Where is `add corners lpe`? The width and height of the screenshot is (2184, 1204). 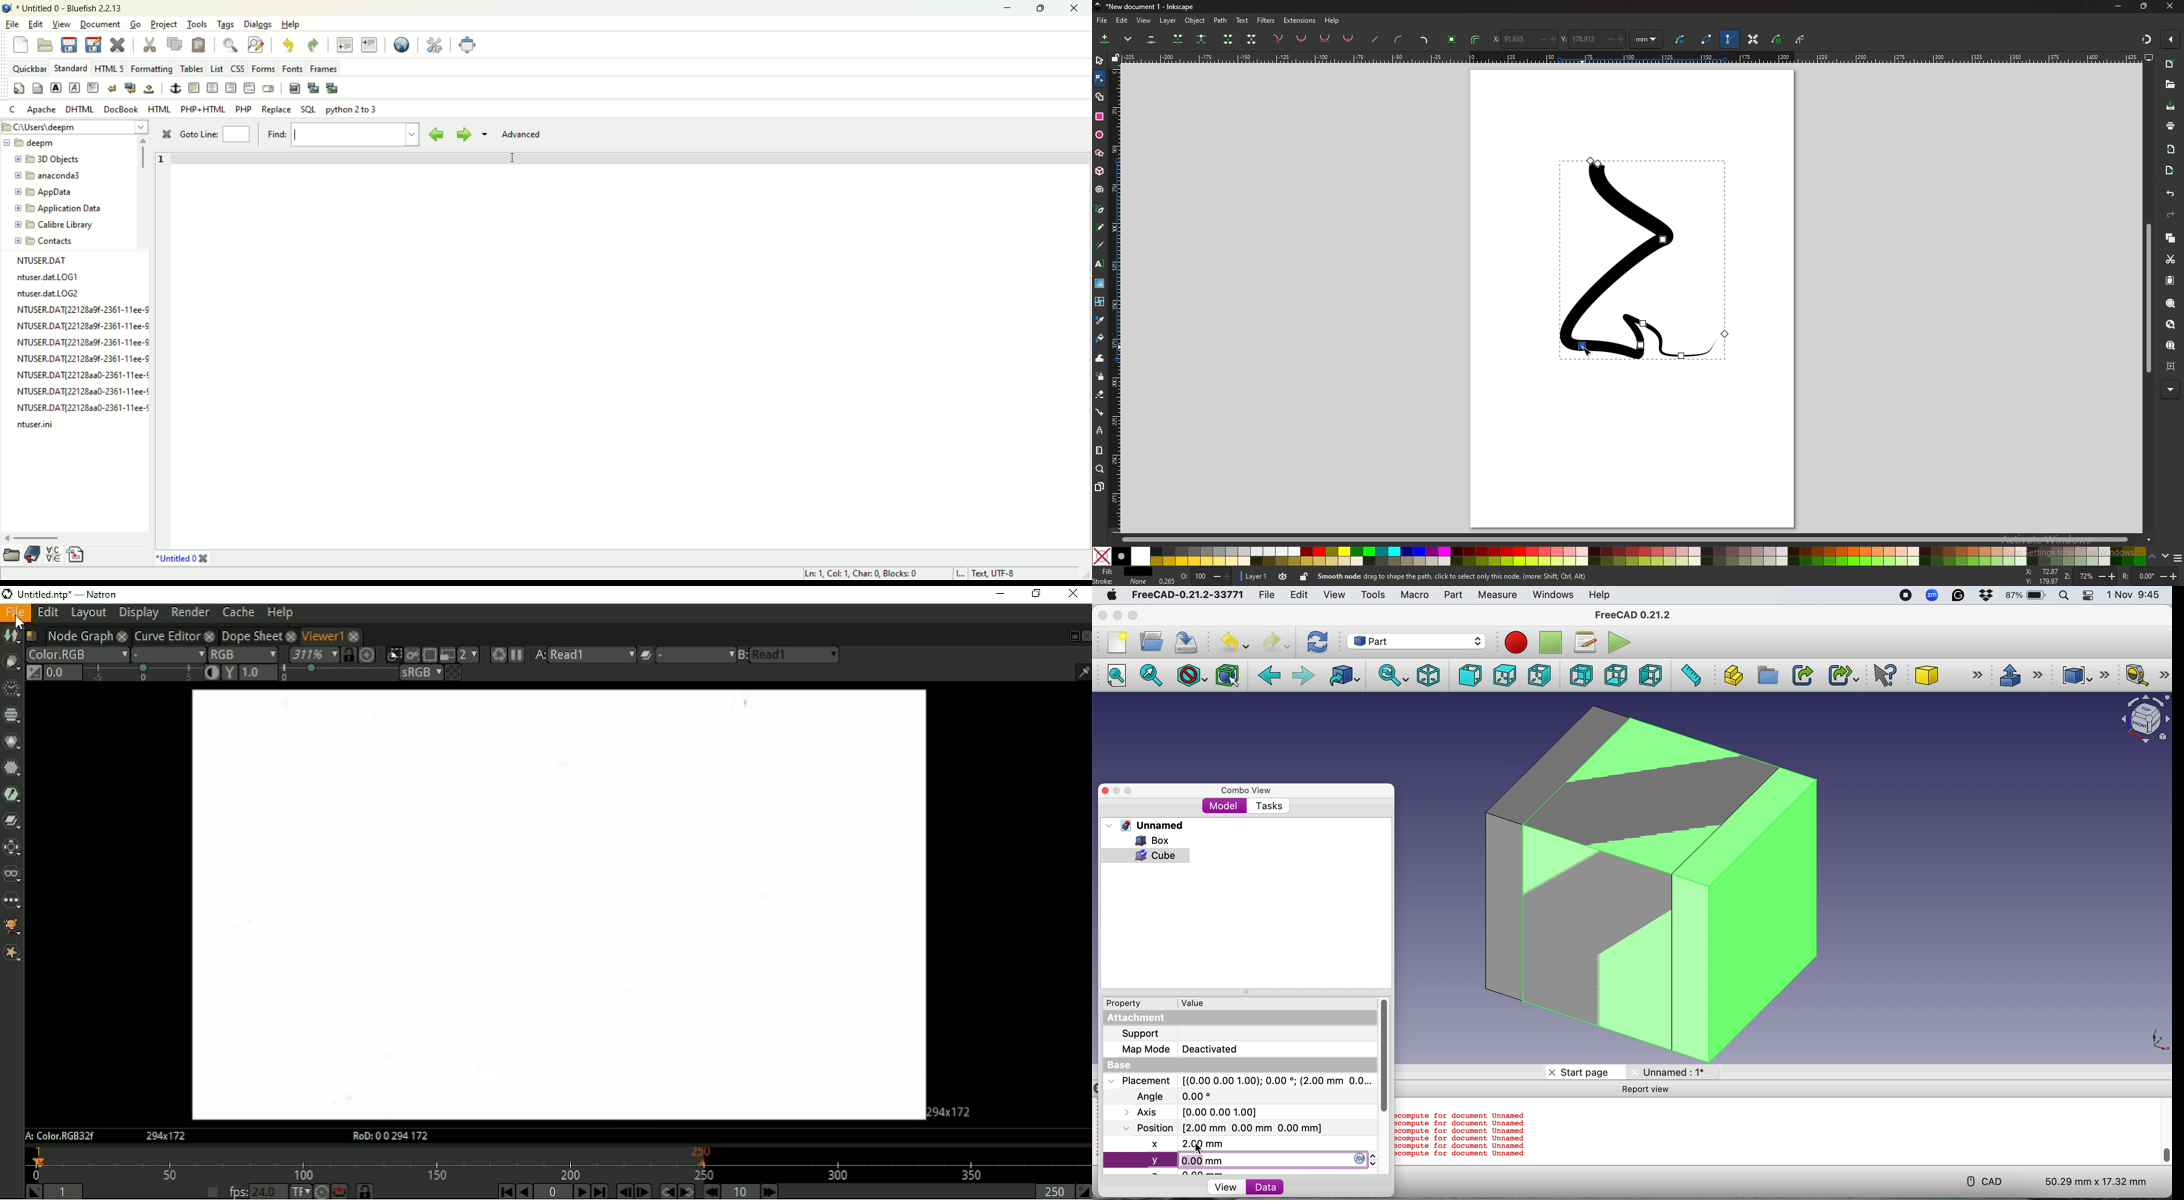 add corners lpe is located at coordinates (1425, 39).